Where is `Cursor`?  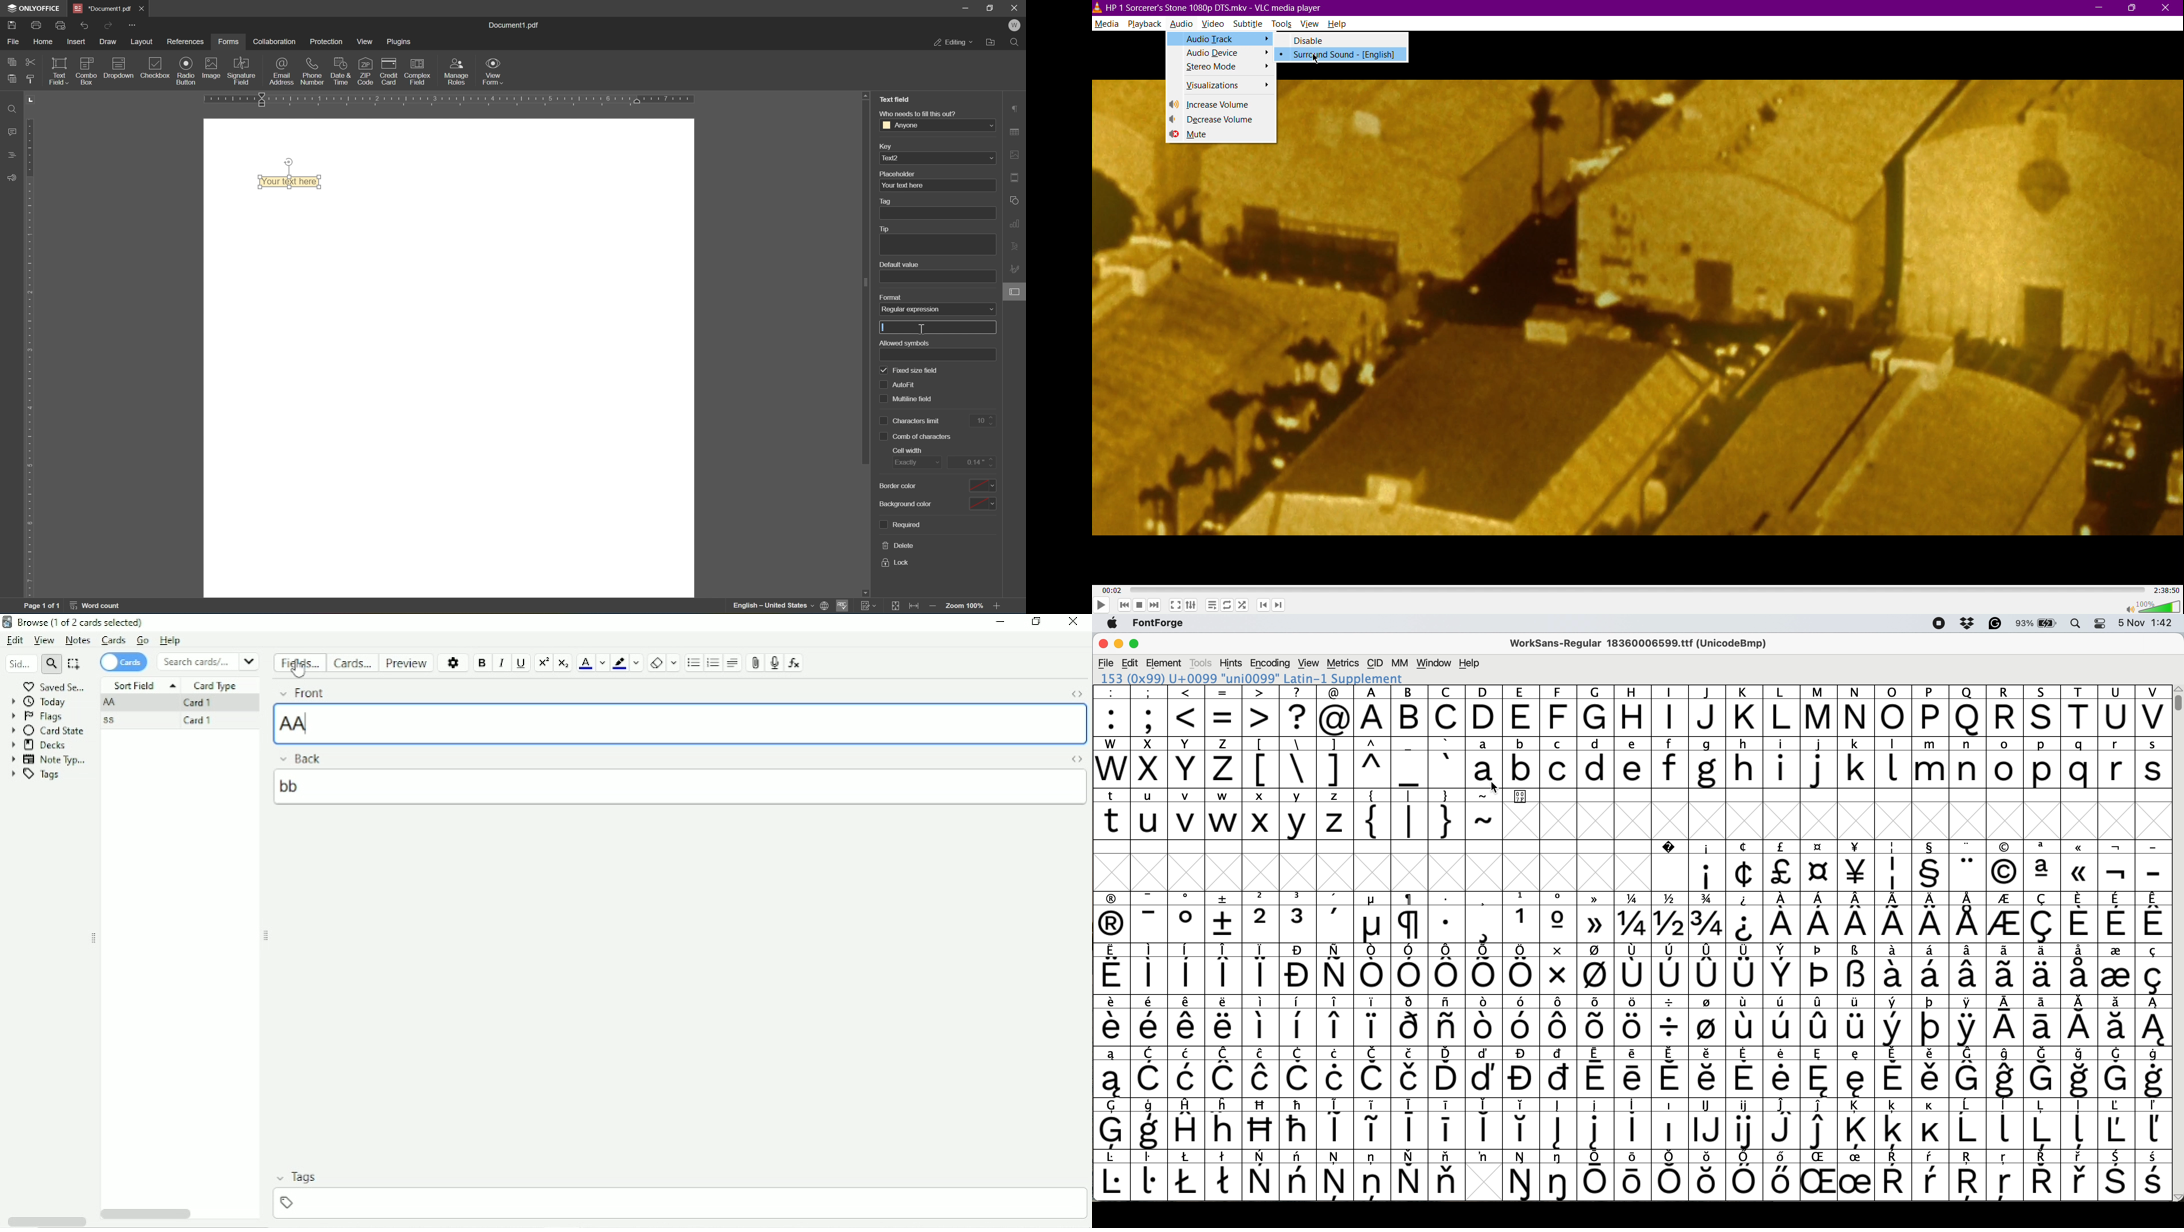 Cursor is located at coordinates (300, 667).